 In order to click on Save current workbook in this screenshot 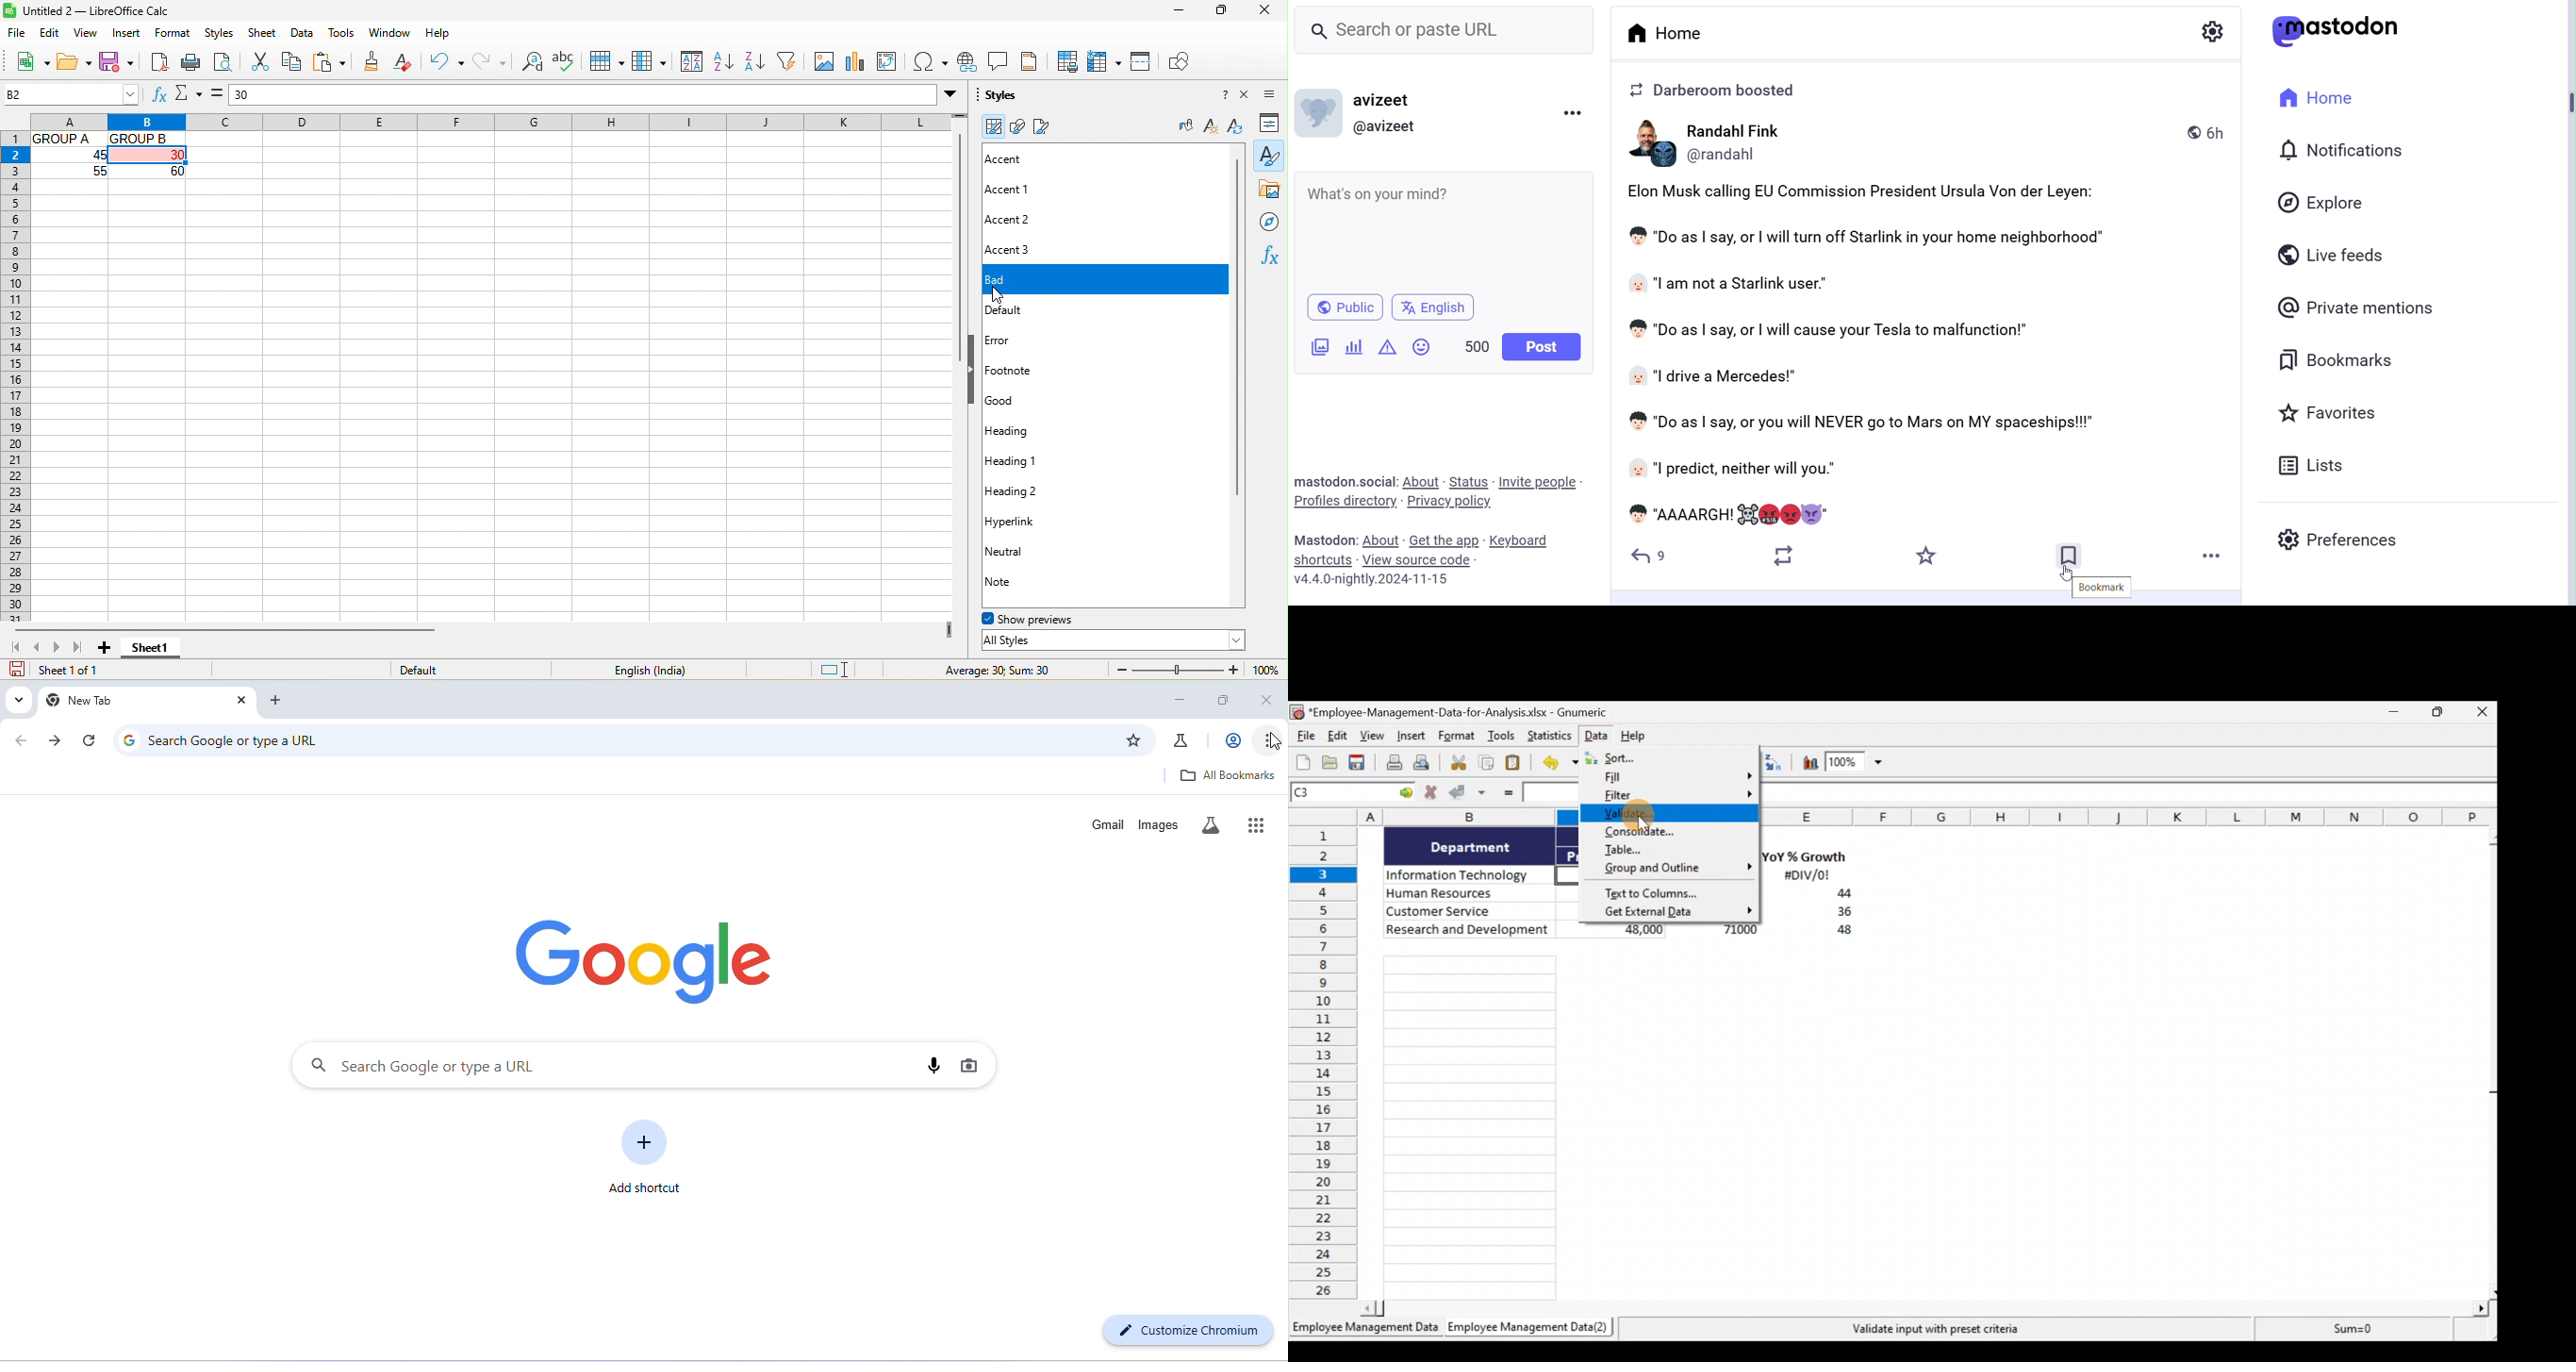, I will do `click(1358, 763)`.